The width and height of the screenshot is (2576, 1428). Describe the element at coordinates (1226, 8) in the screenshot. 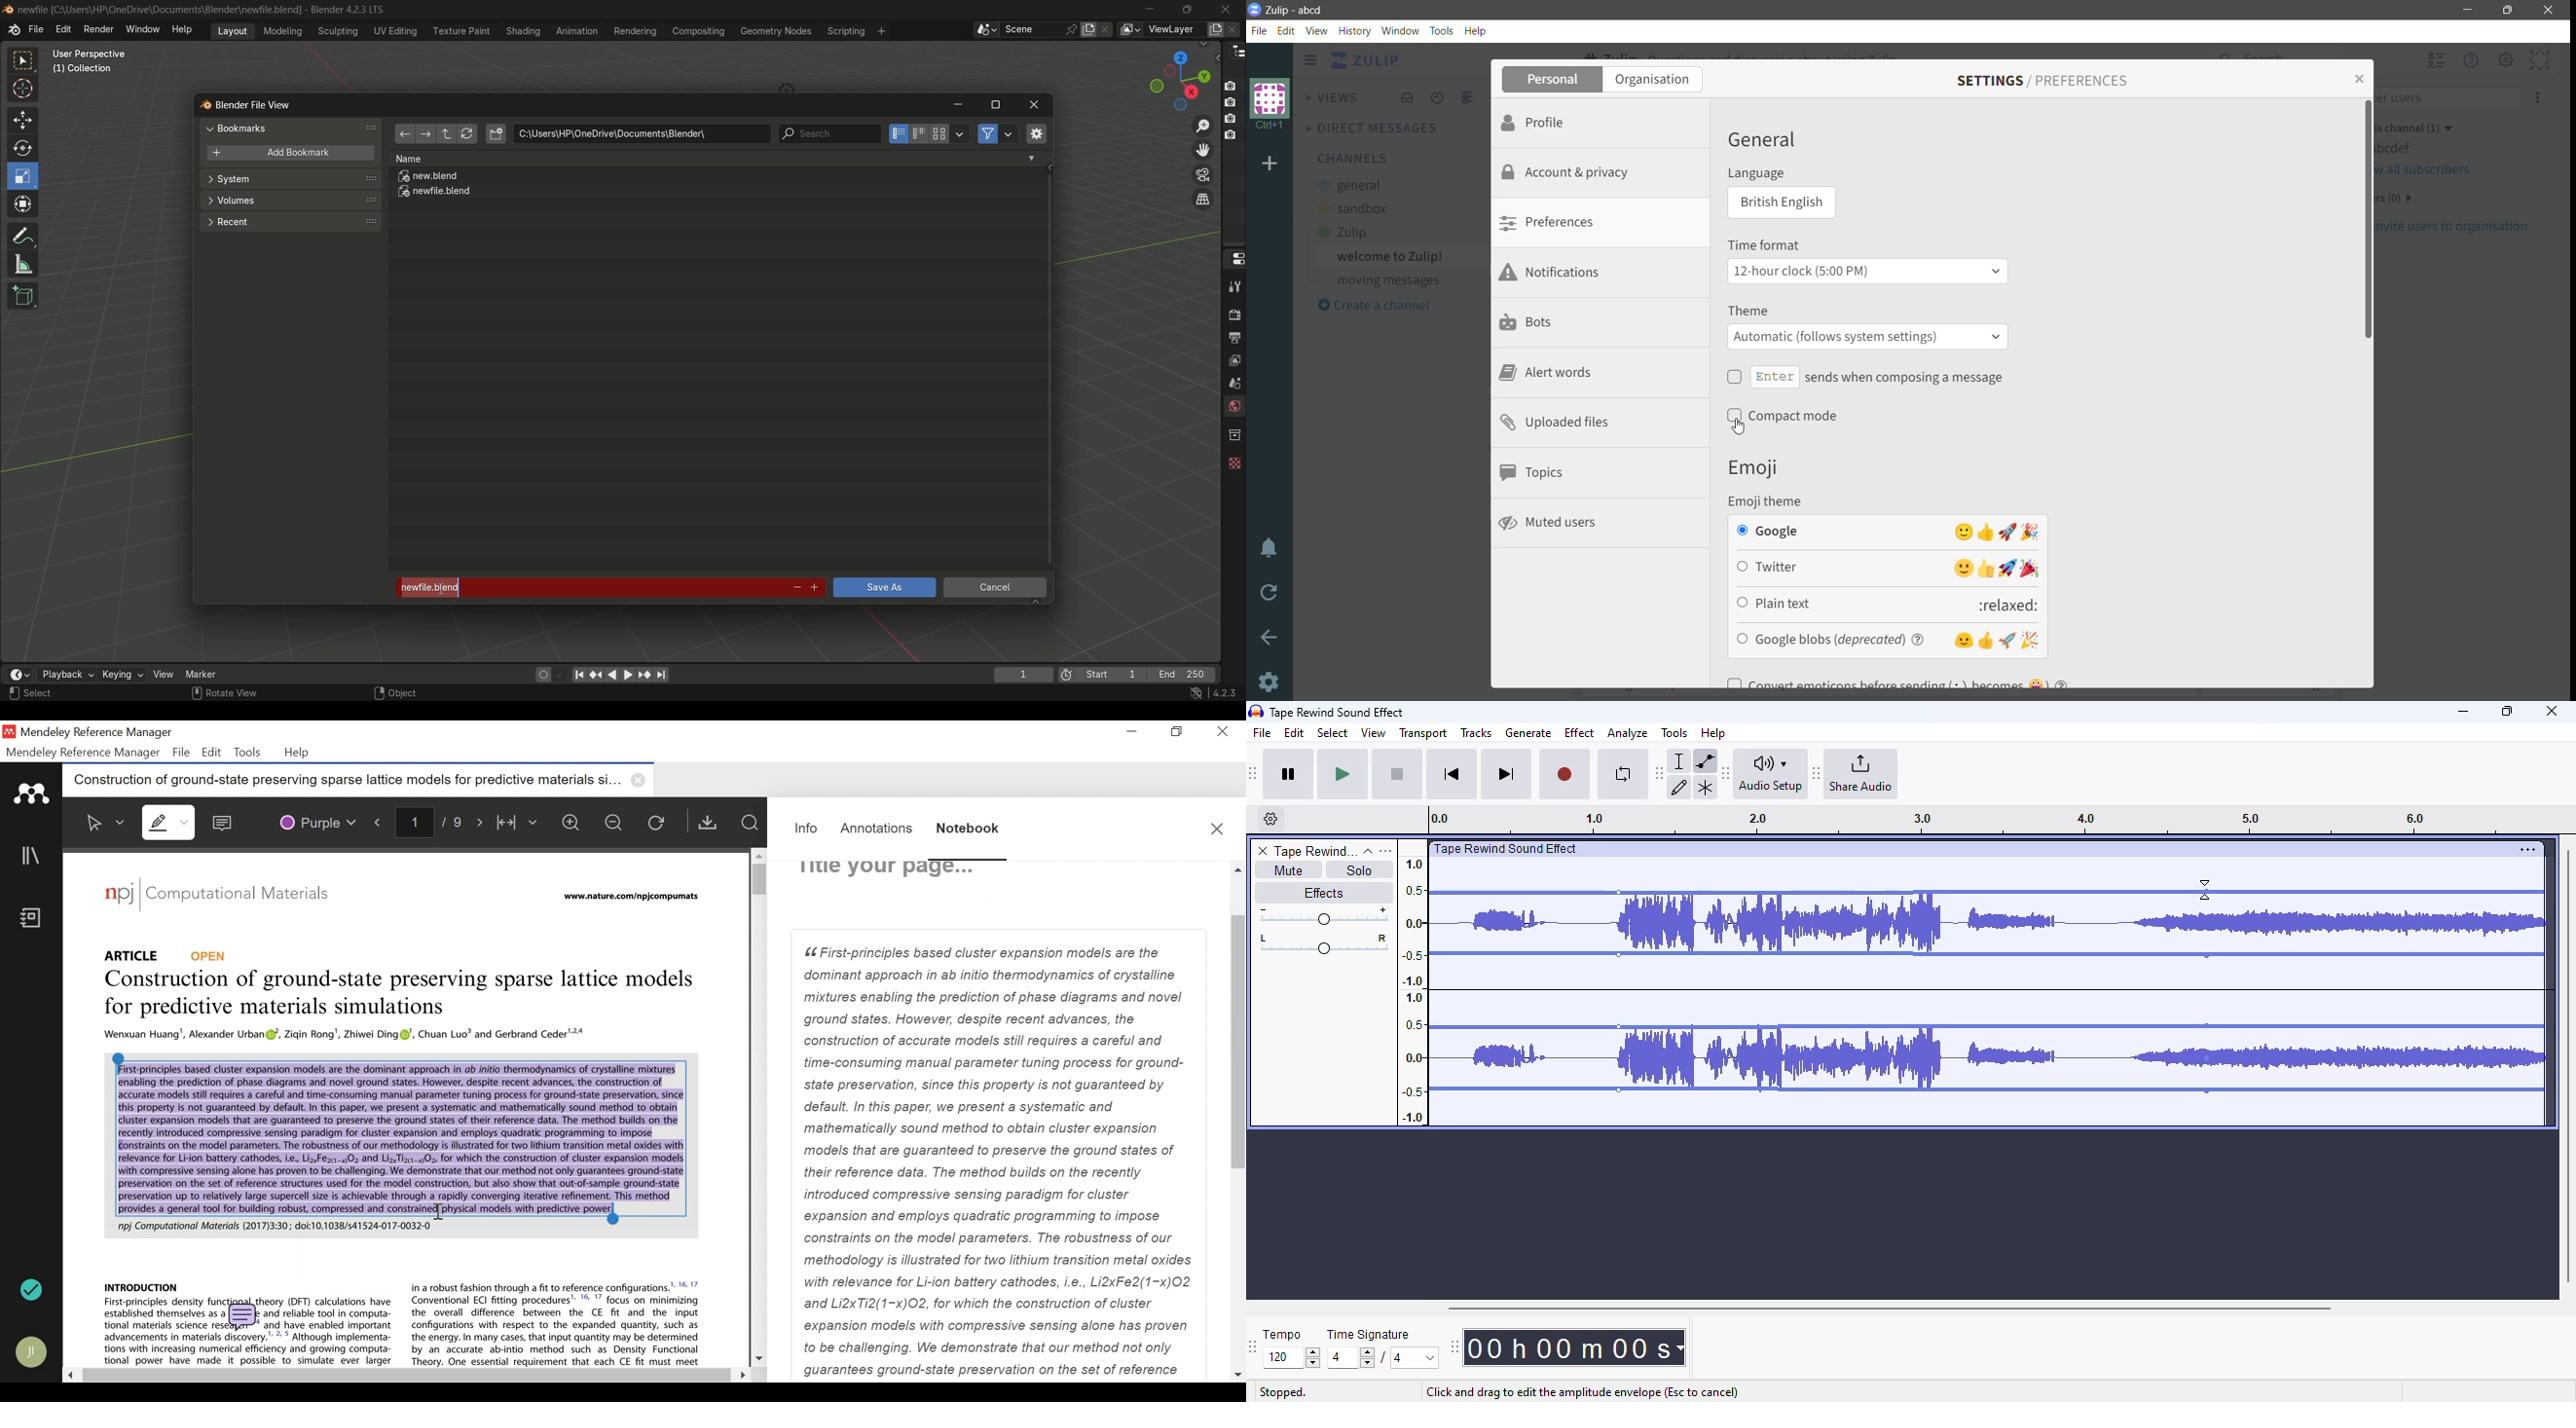

I see `close app` at that location.